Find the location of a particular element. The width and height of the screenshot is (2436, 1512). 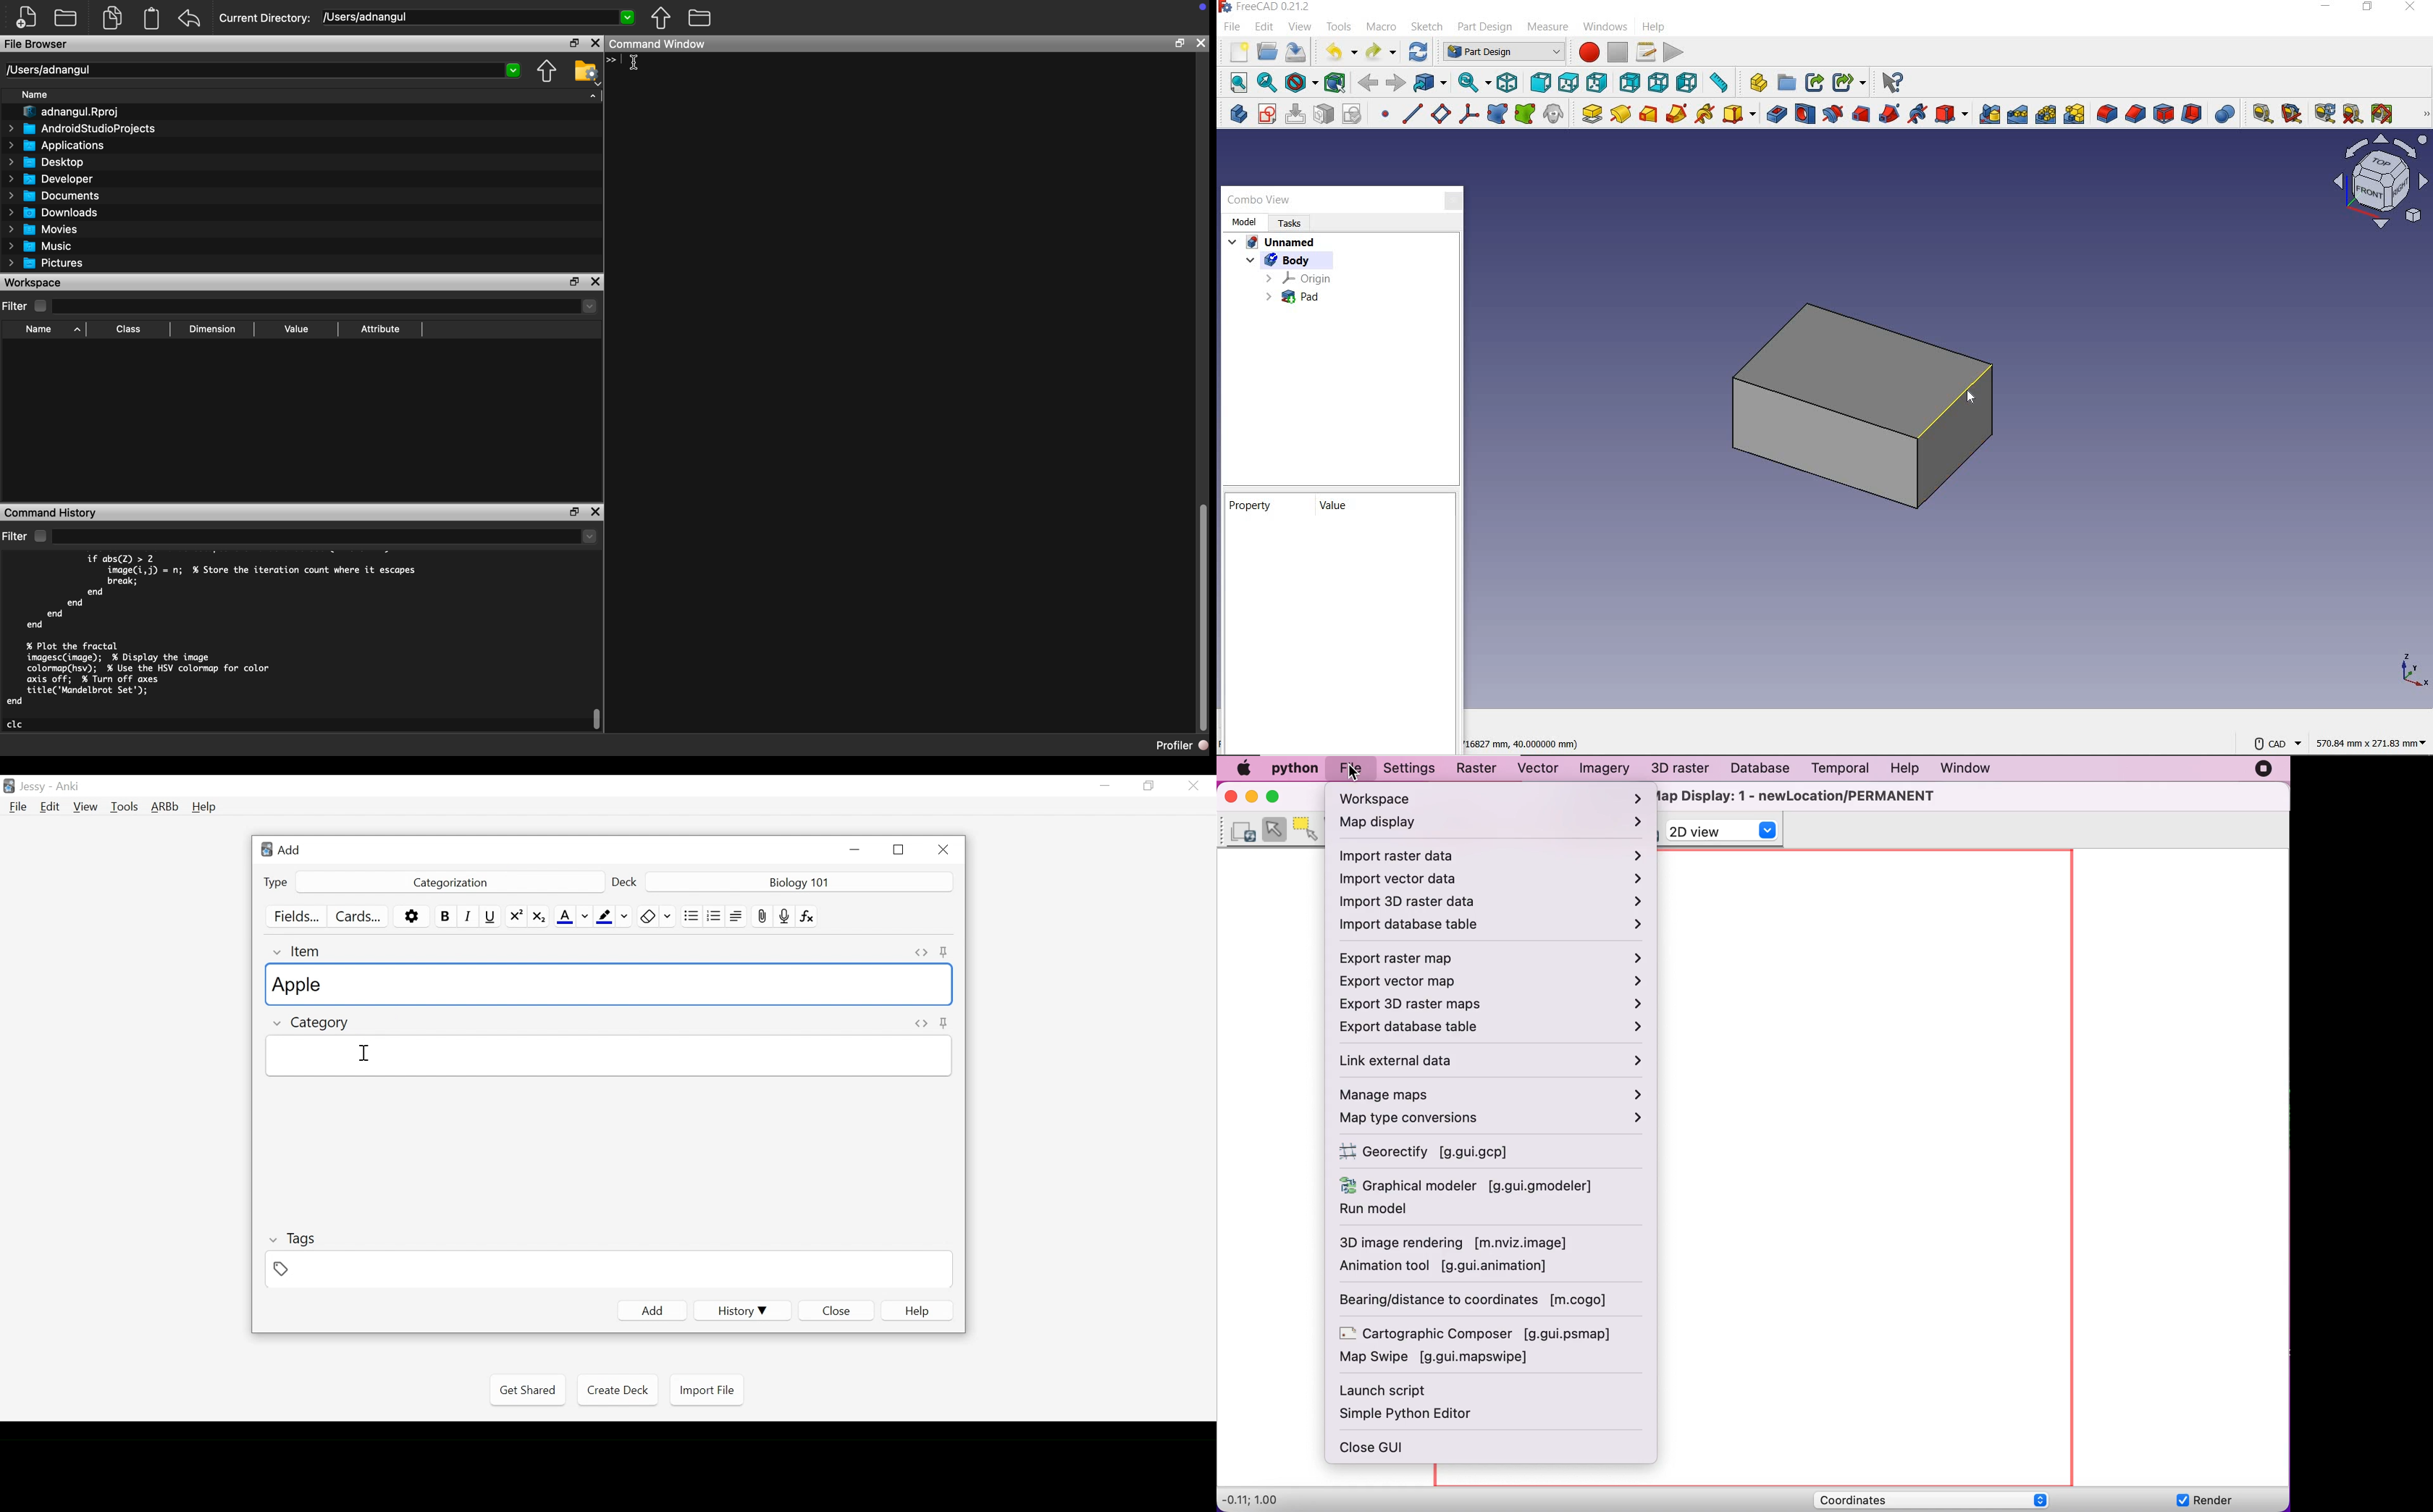

Anki Desktop icon is located at coordinates (9, 786).